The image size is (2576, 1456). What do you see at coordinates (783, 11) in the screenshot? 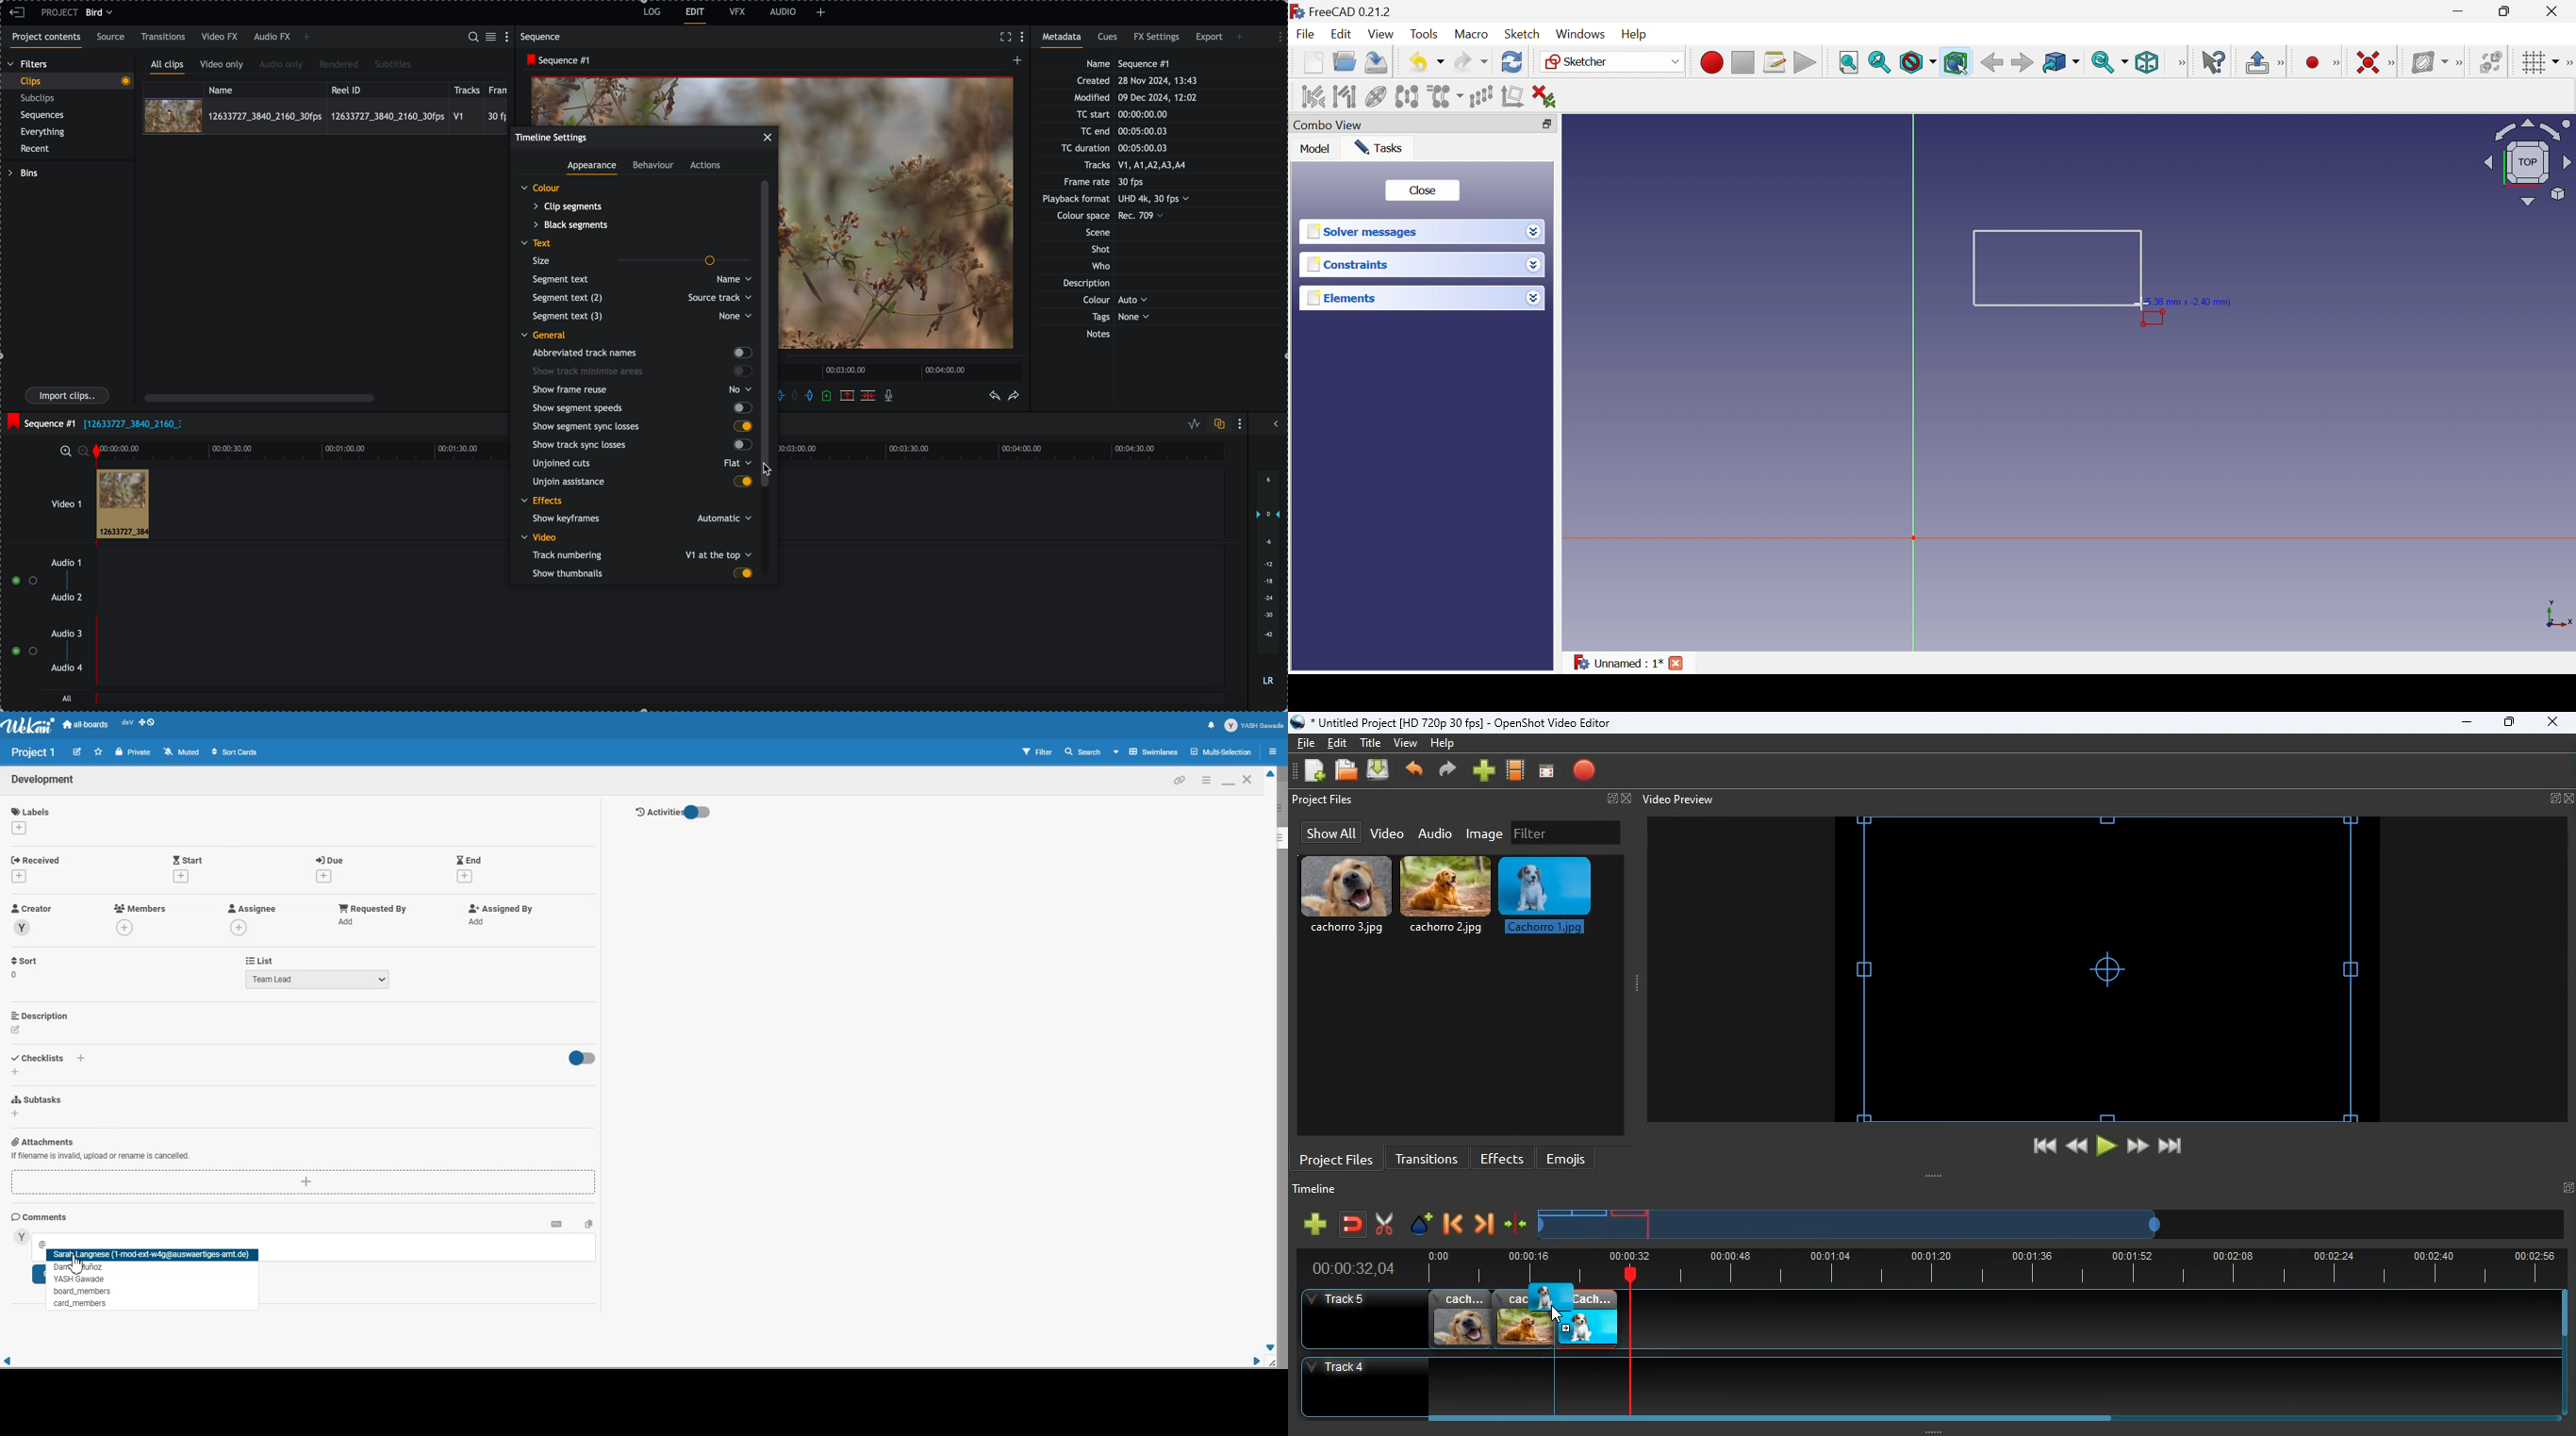
I see `AUDIO` at bounding box center [783, 11].